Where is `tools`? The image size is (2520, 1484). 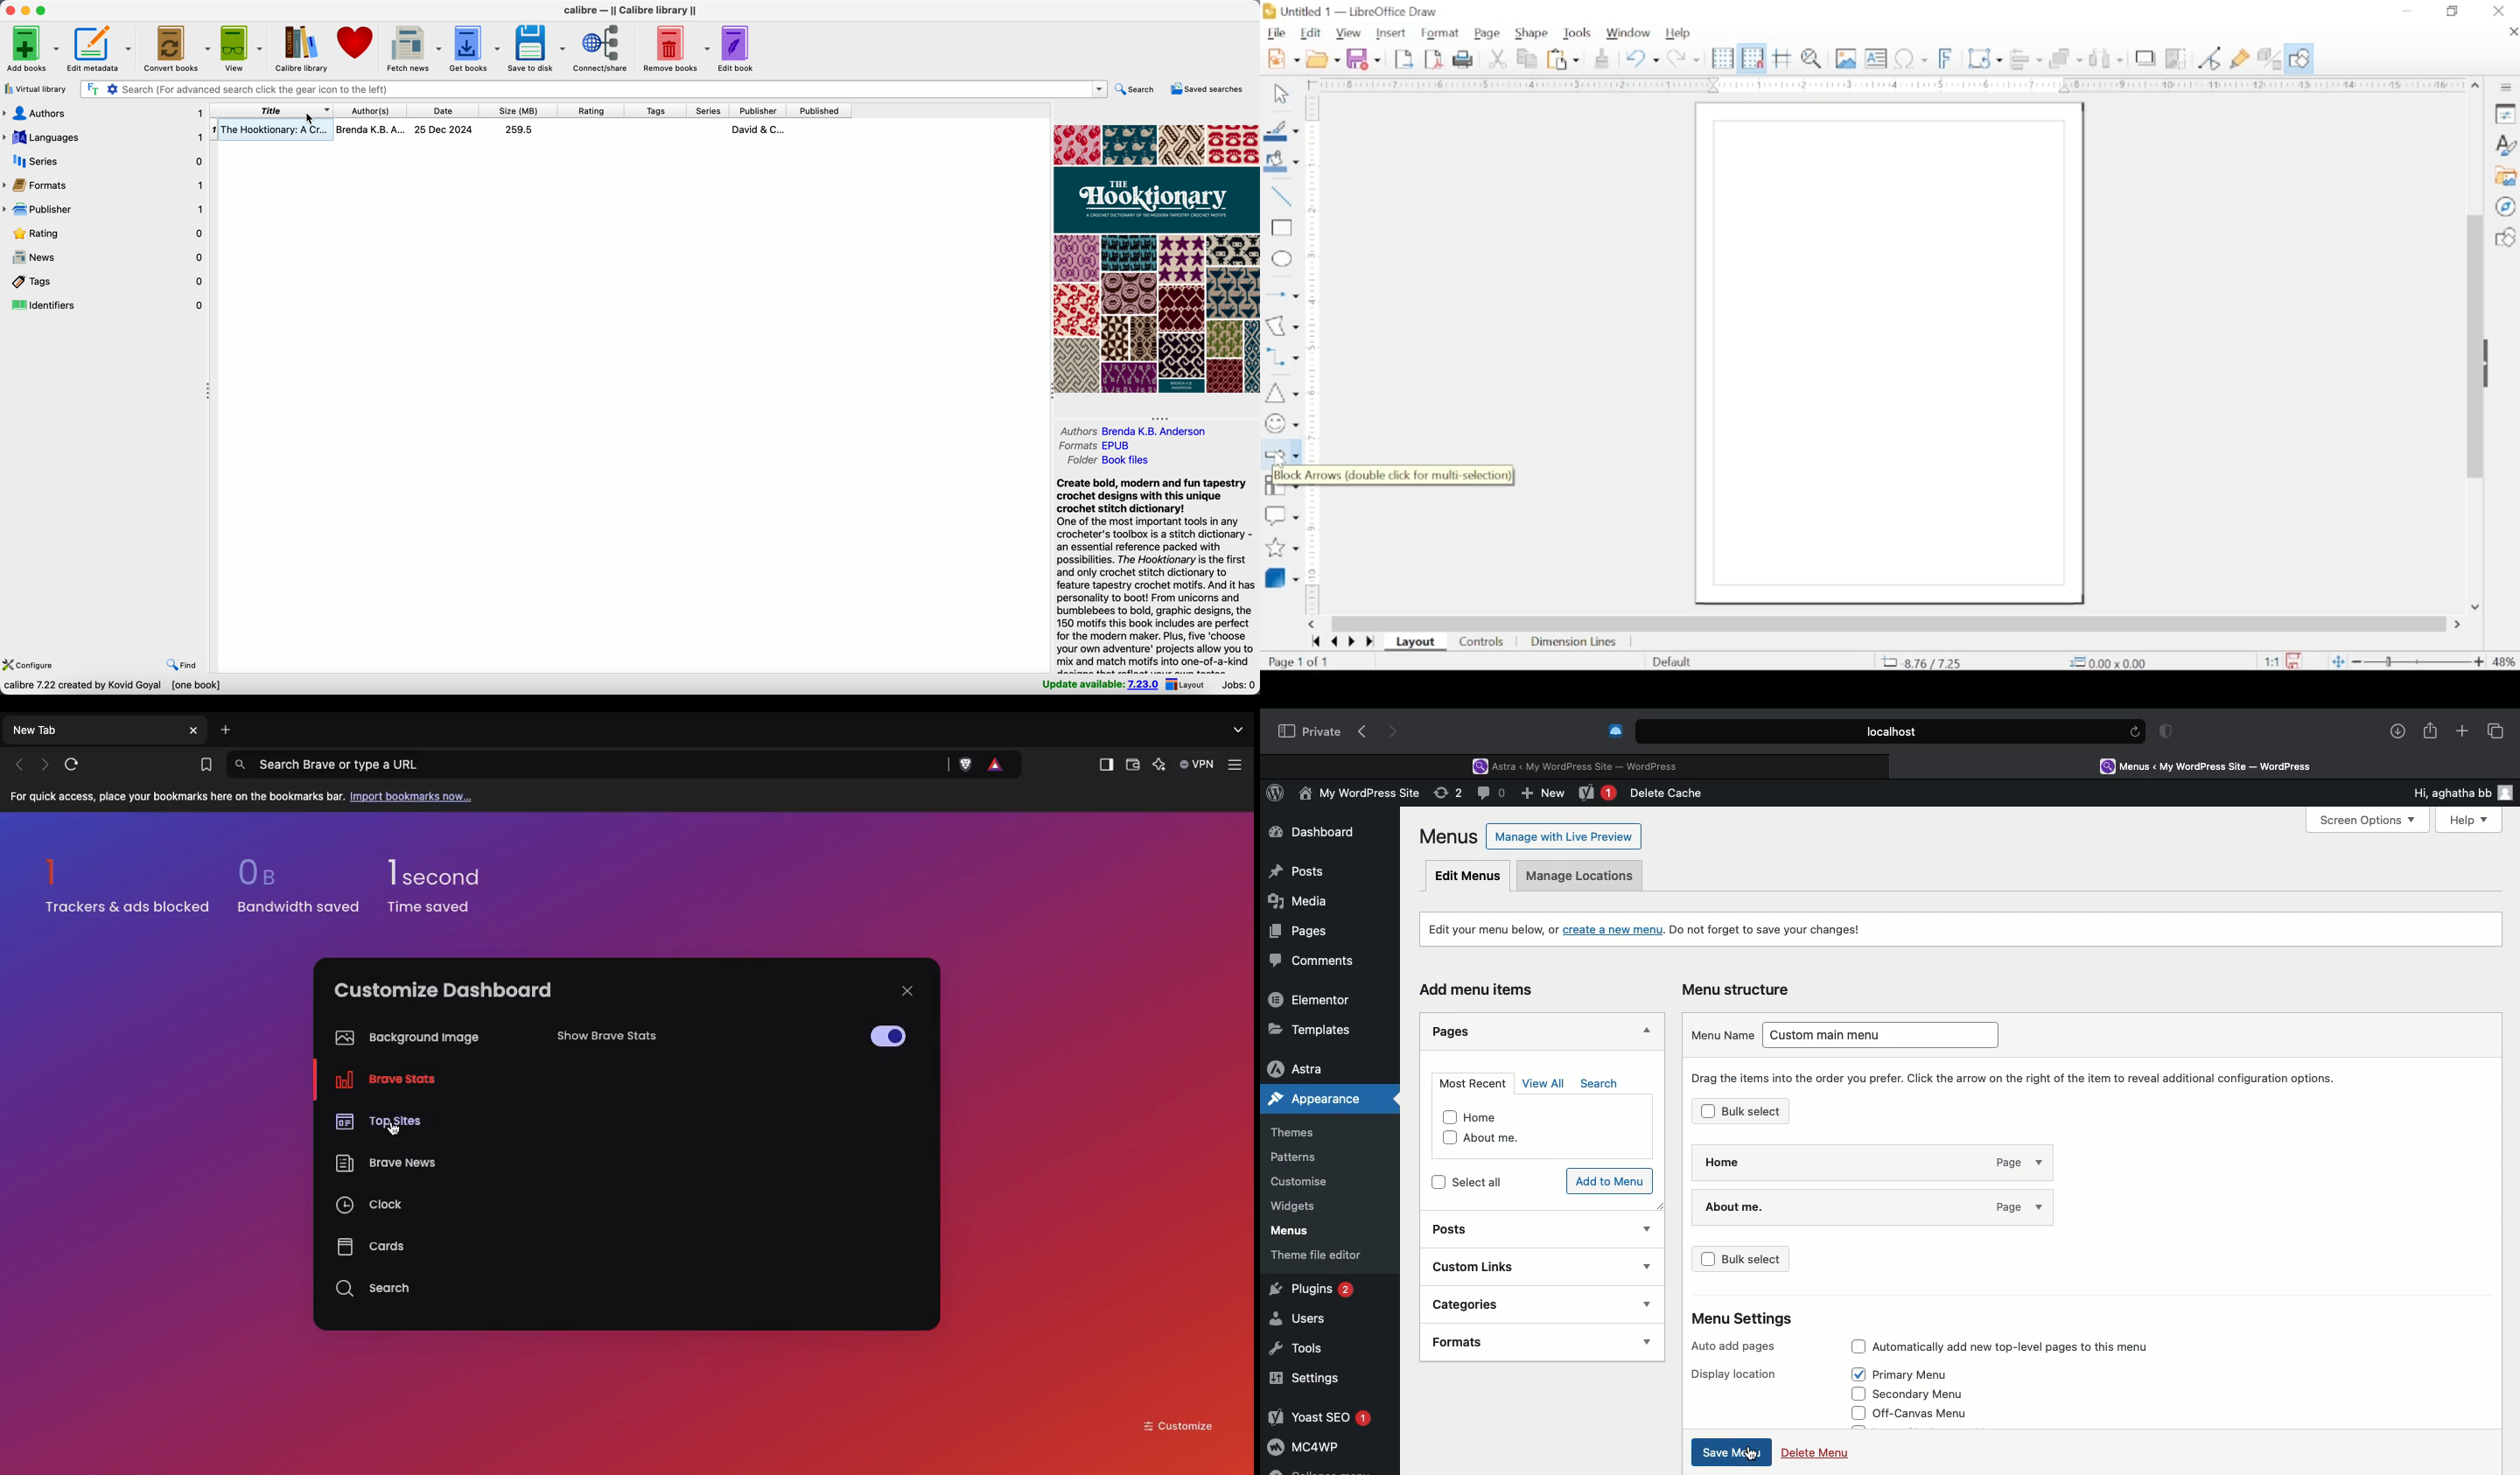
tools is located at coordinates (1578, 32).